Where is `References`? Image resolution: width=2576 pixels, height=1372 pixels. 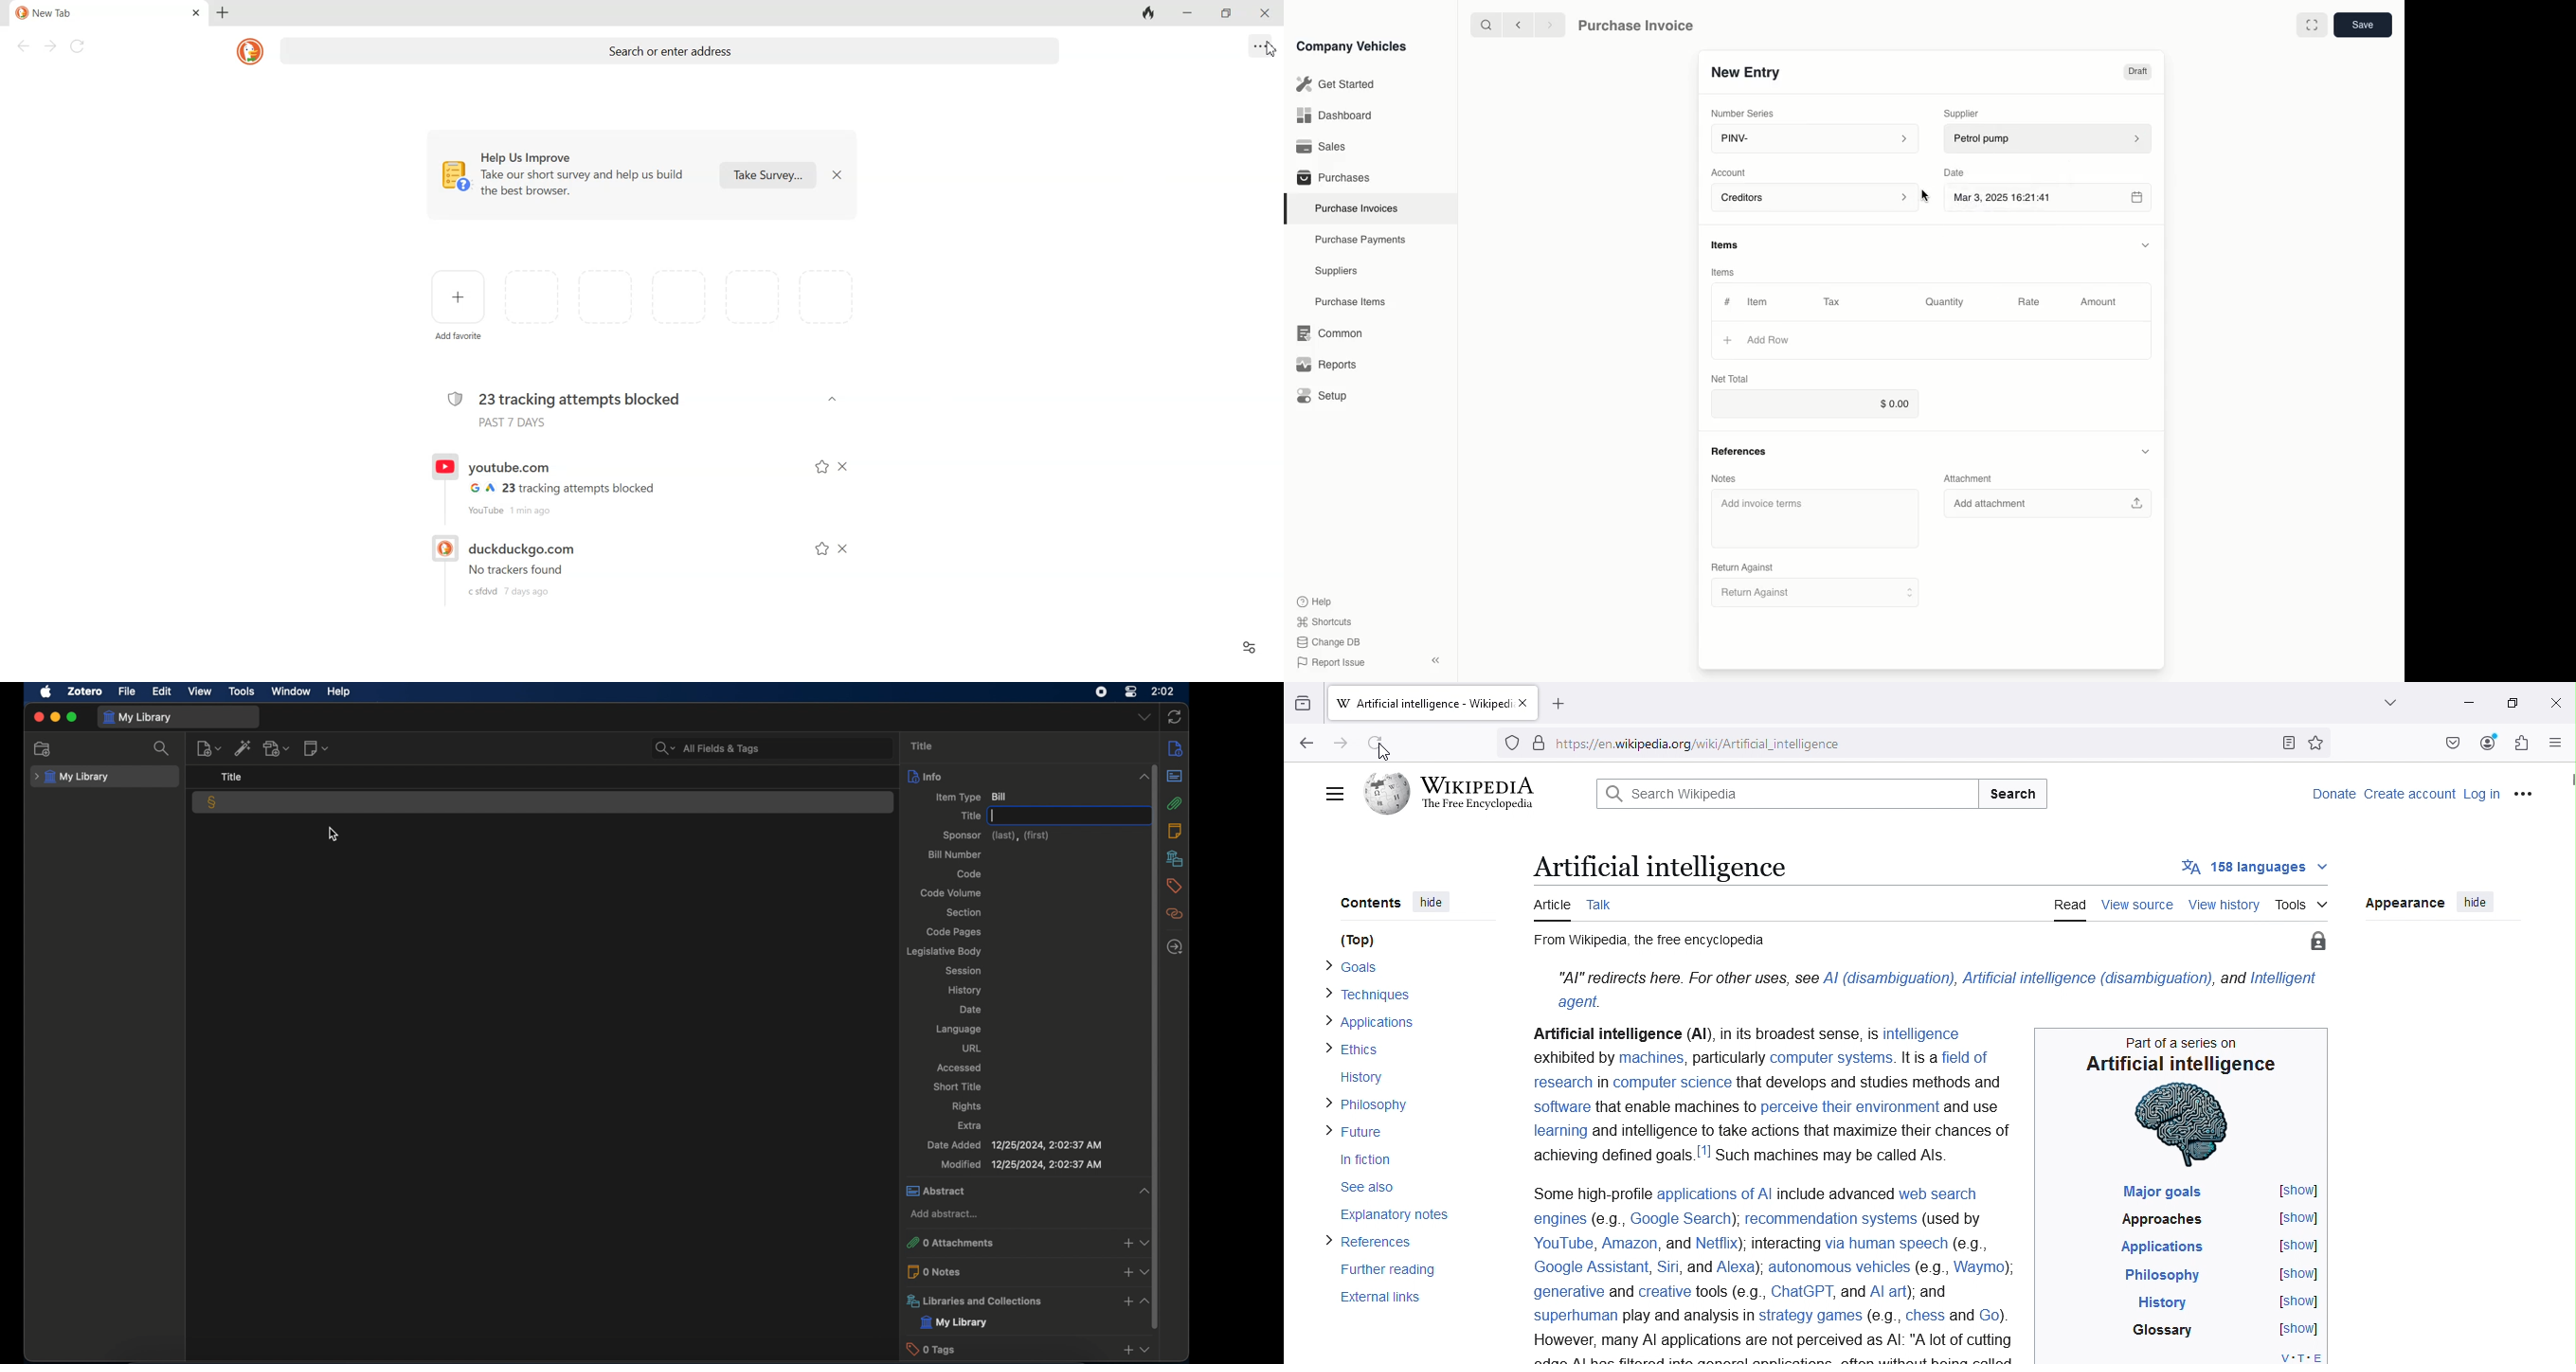 References is located at coordinates (1738, 453).